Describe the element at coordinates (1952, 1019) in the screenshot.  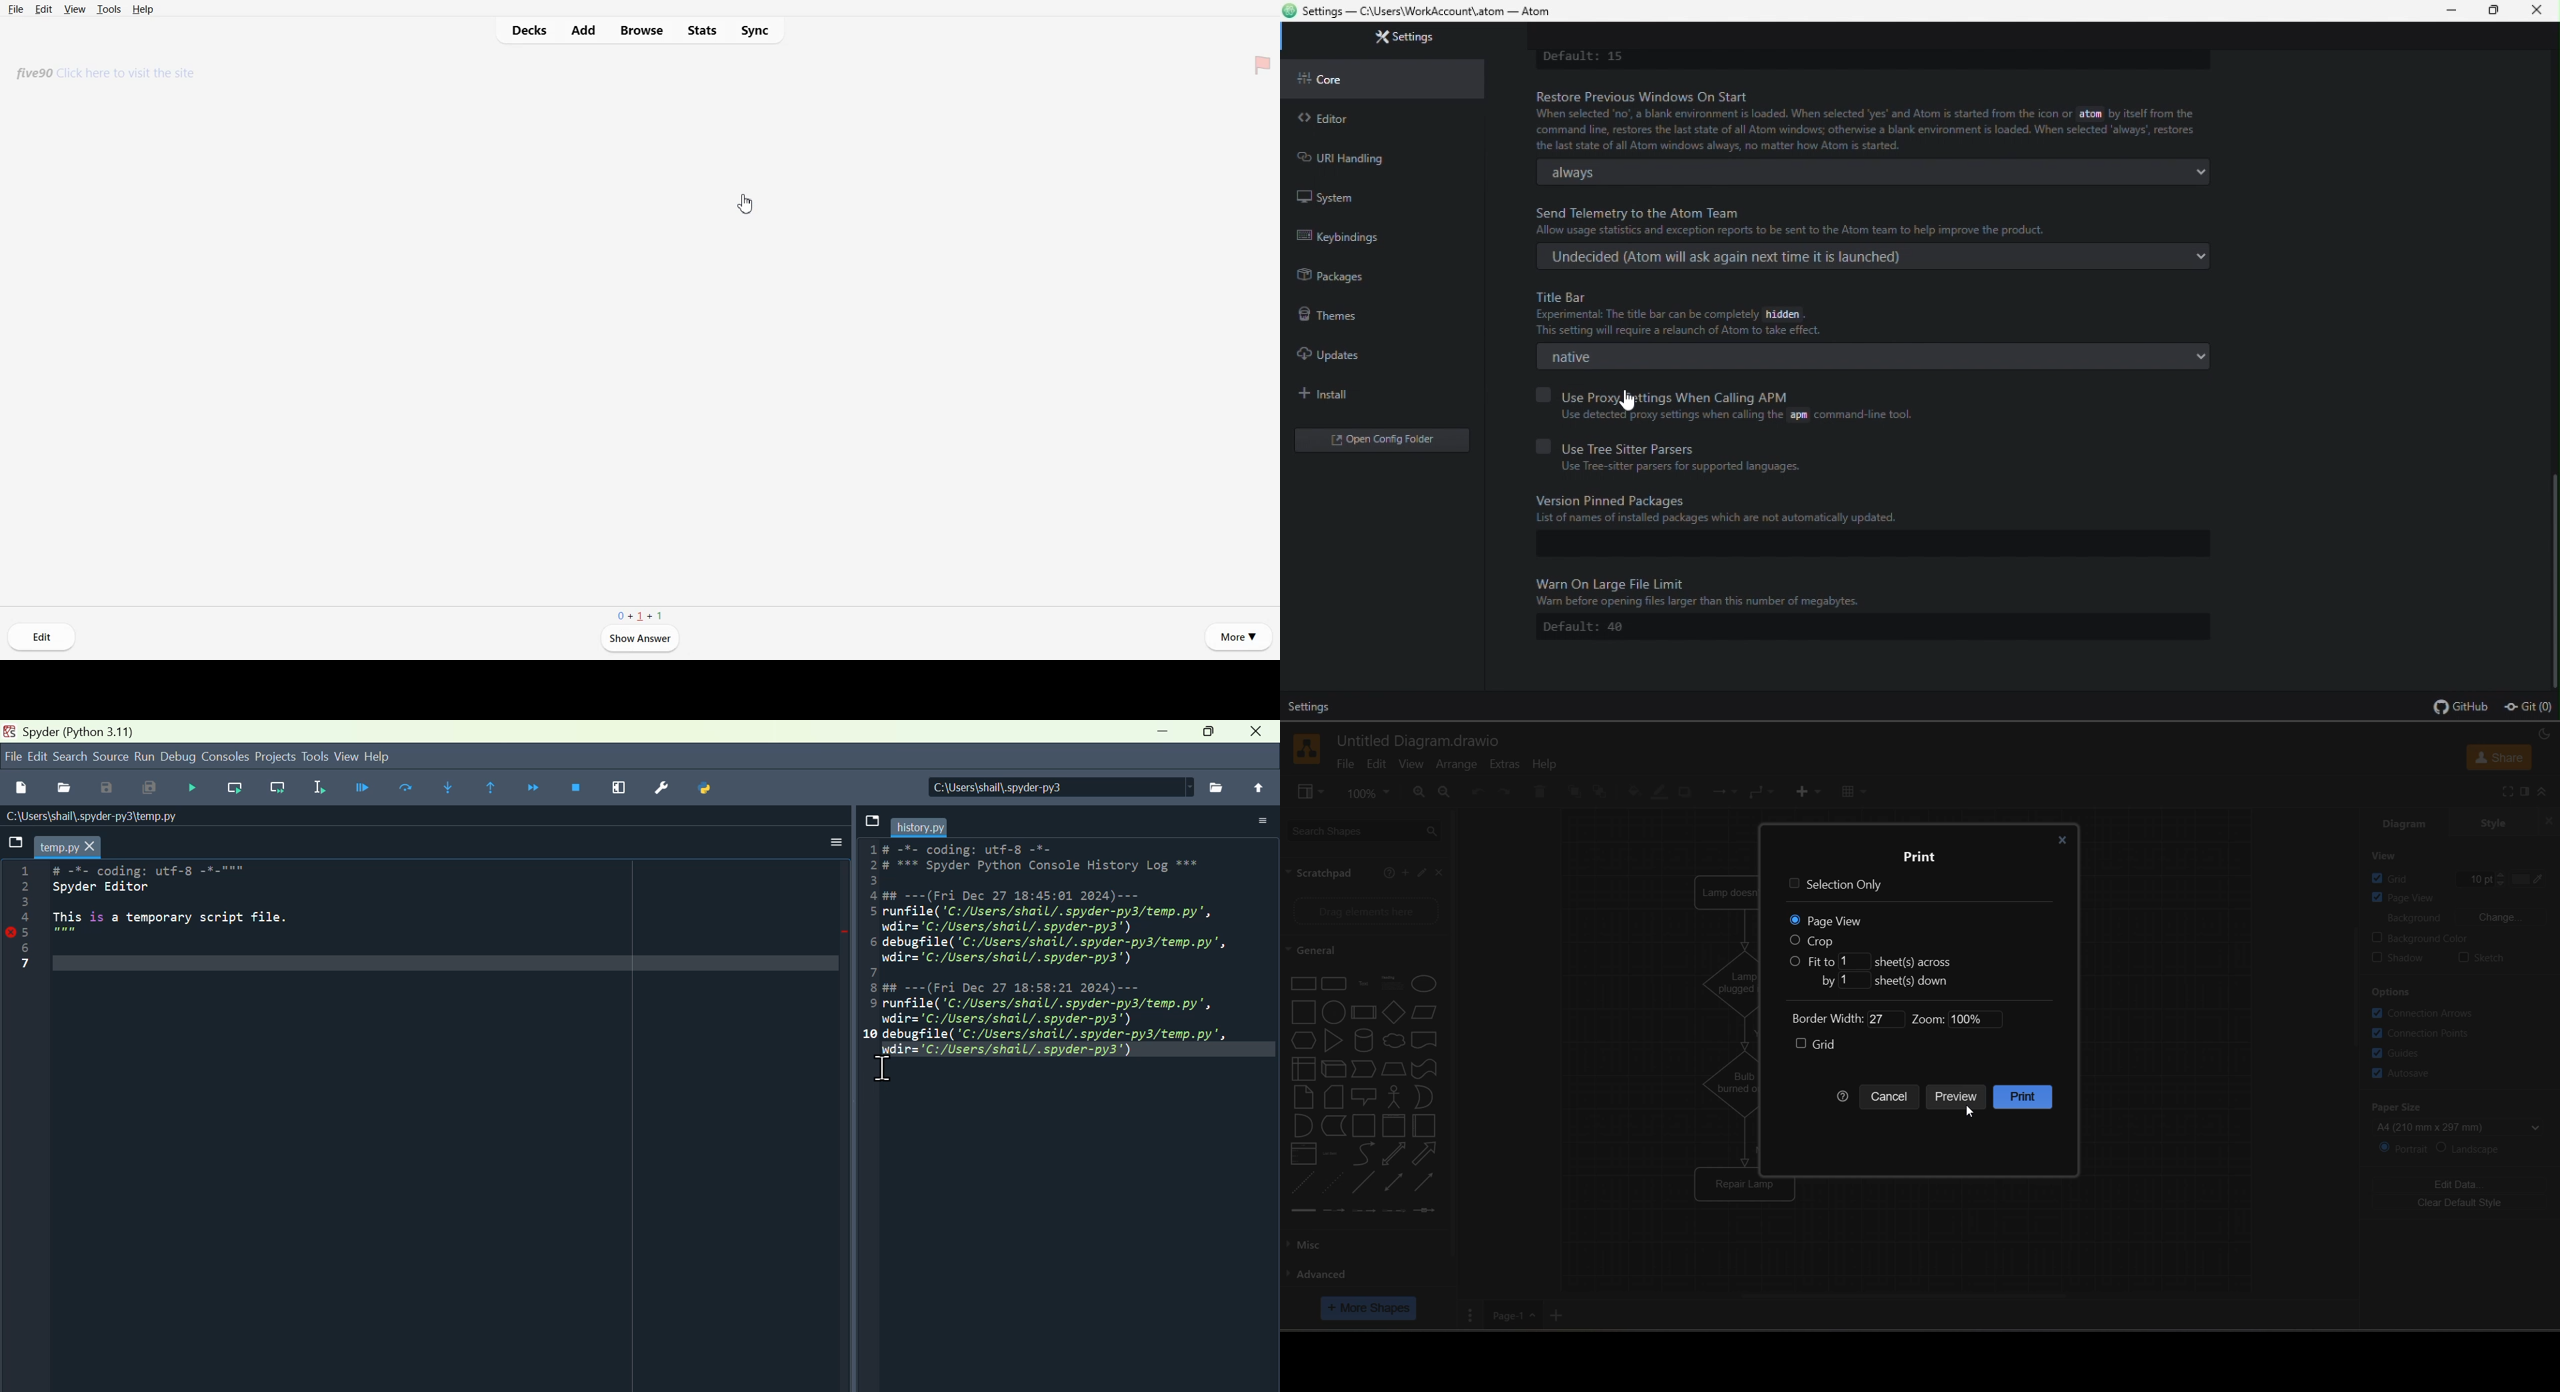
I see `zoom` at that location.